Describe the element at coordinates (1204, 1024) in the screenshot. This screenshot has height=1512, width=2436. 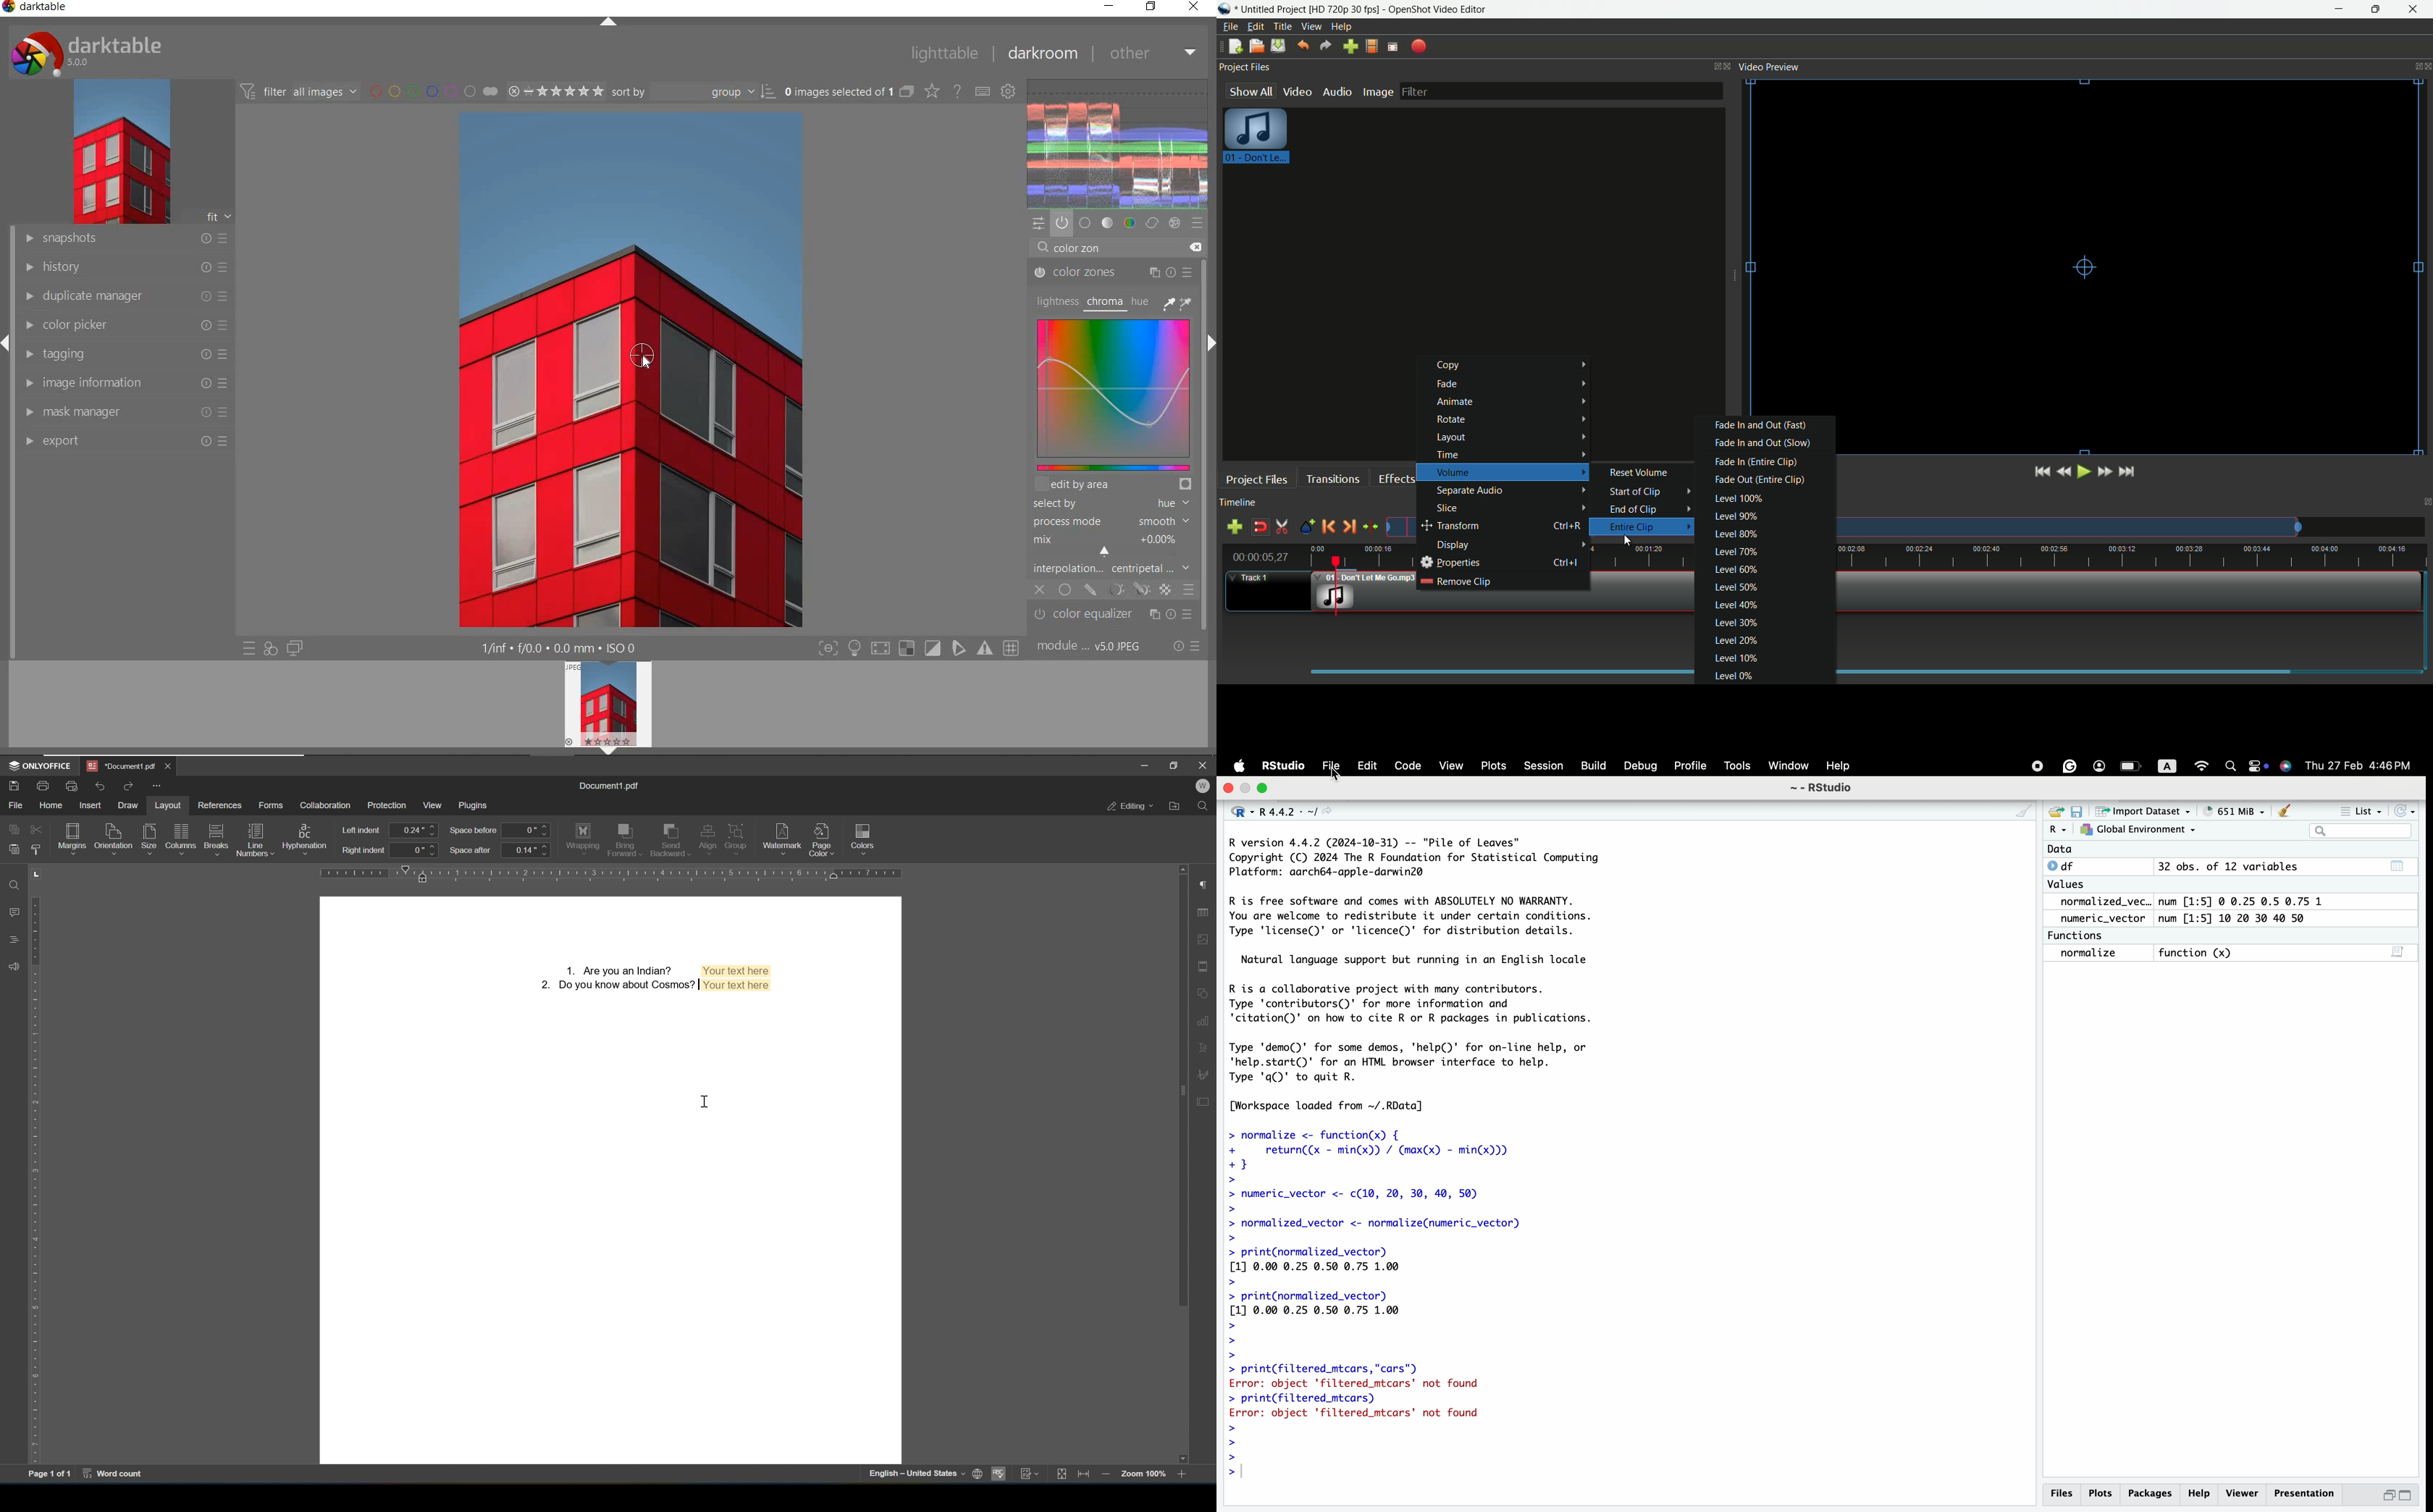
I see `chart settings` at that location.